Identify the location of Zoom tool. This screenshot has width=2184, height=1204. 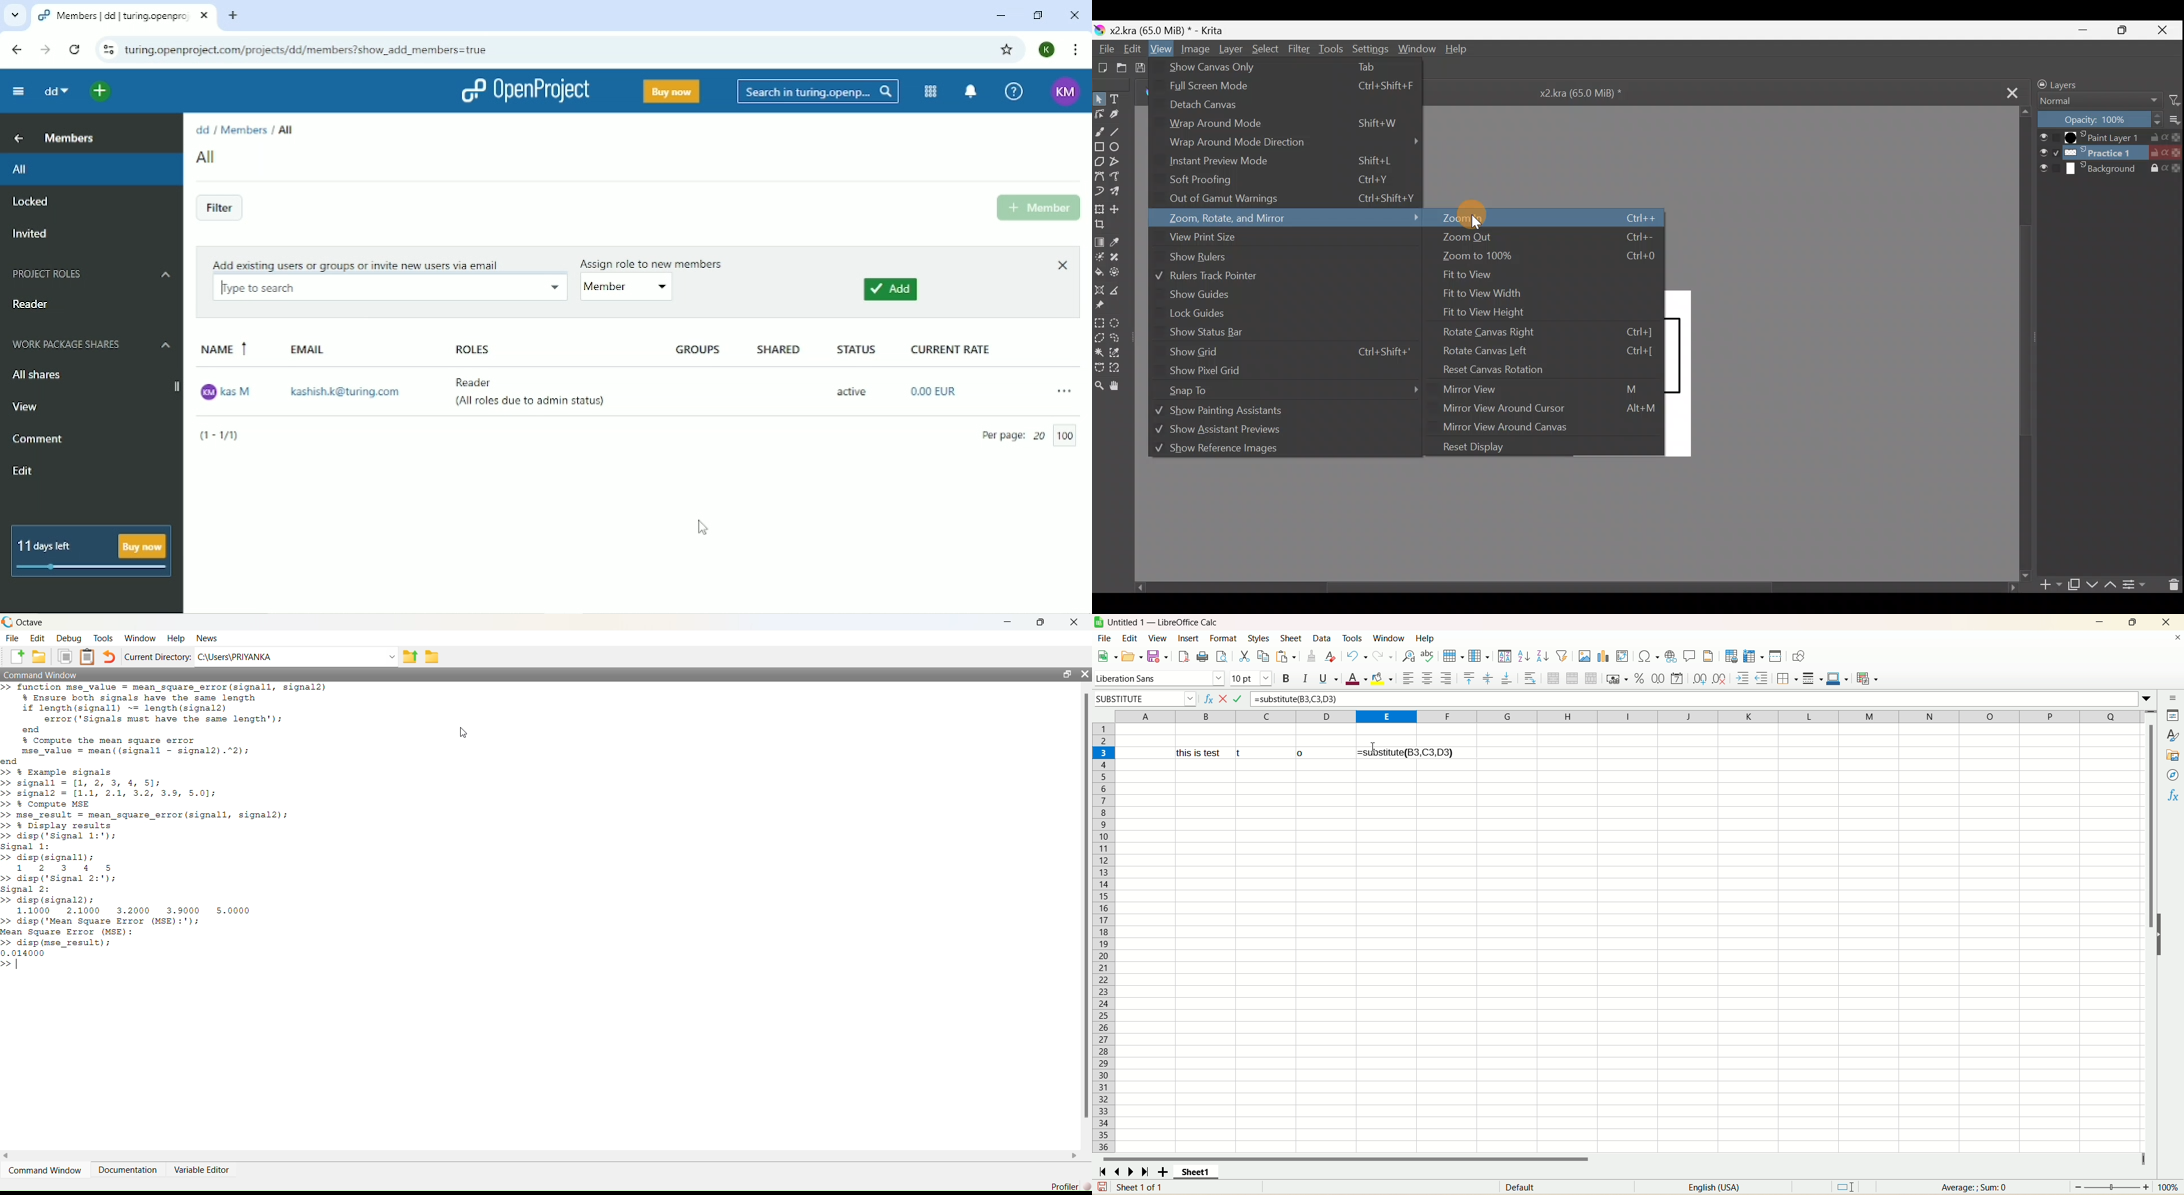
(1099, 387).